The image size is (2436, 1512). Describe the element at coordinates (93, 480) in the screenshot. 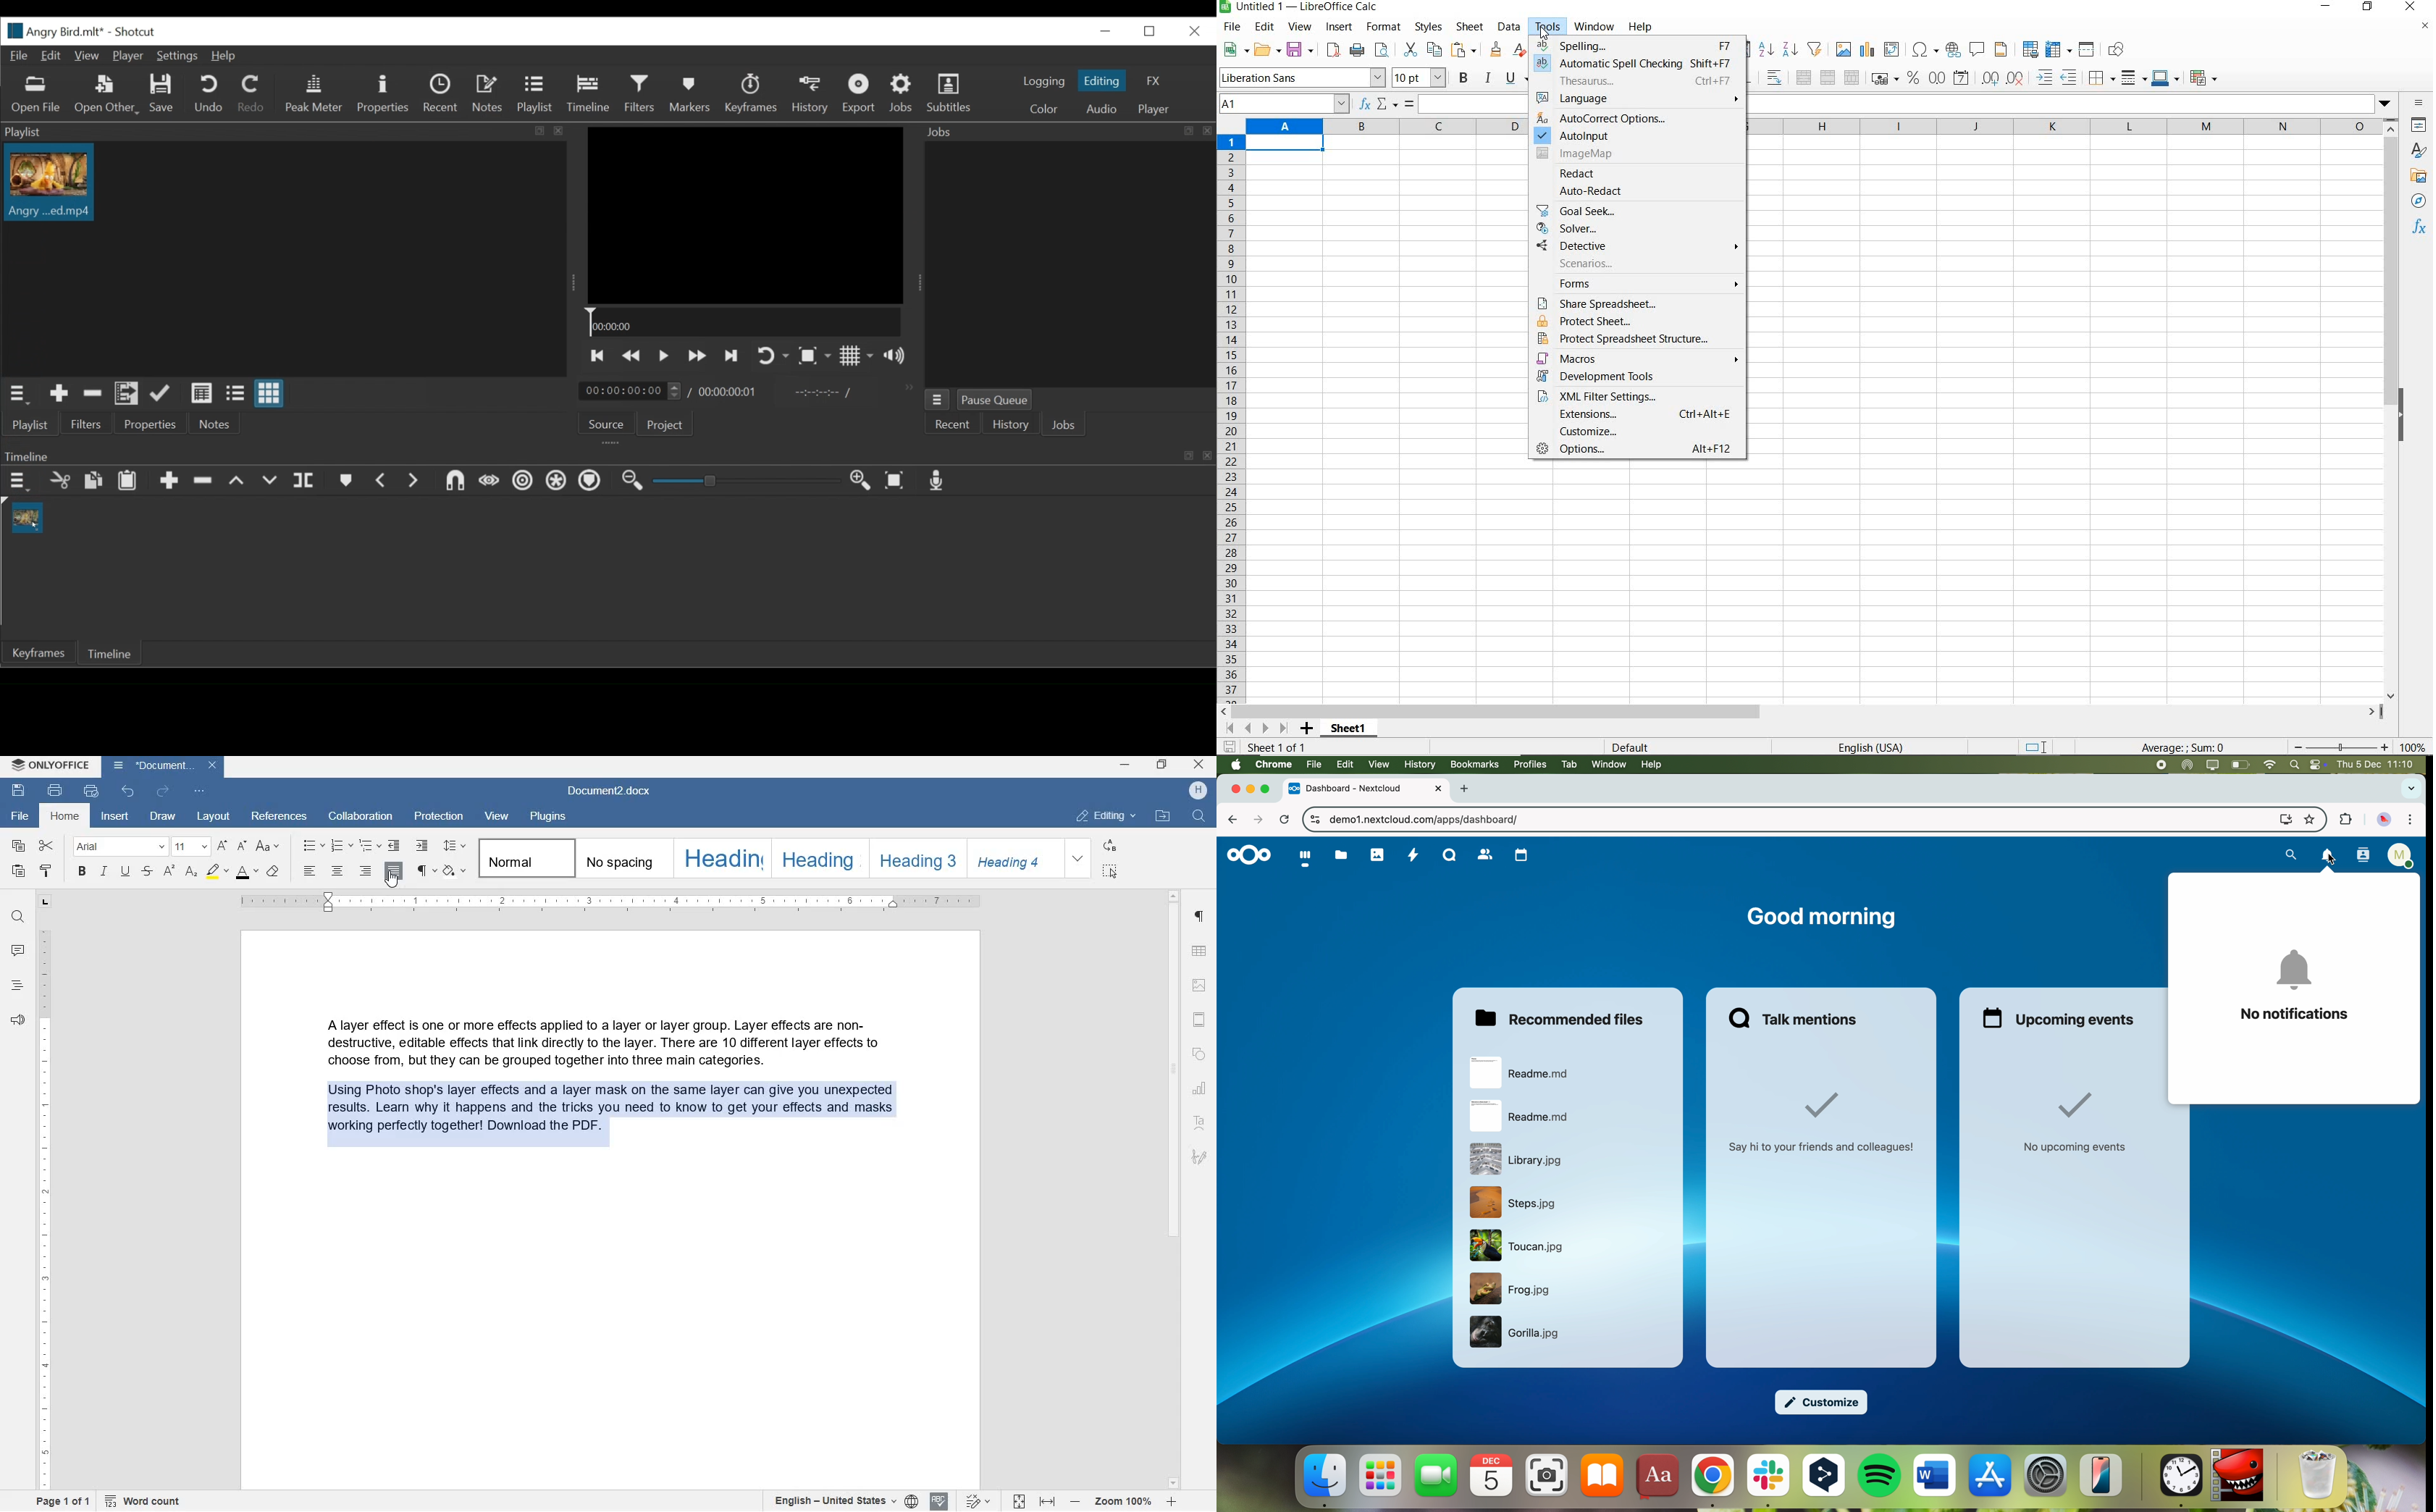

I see `Copy` at that location.